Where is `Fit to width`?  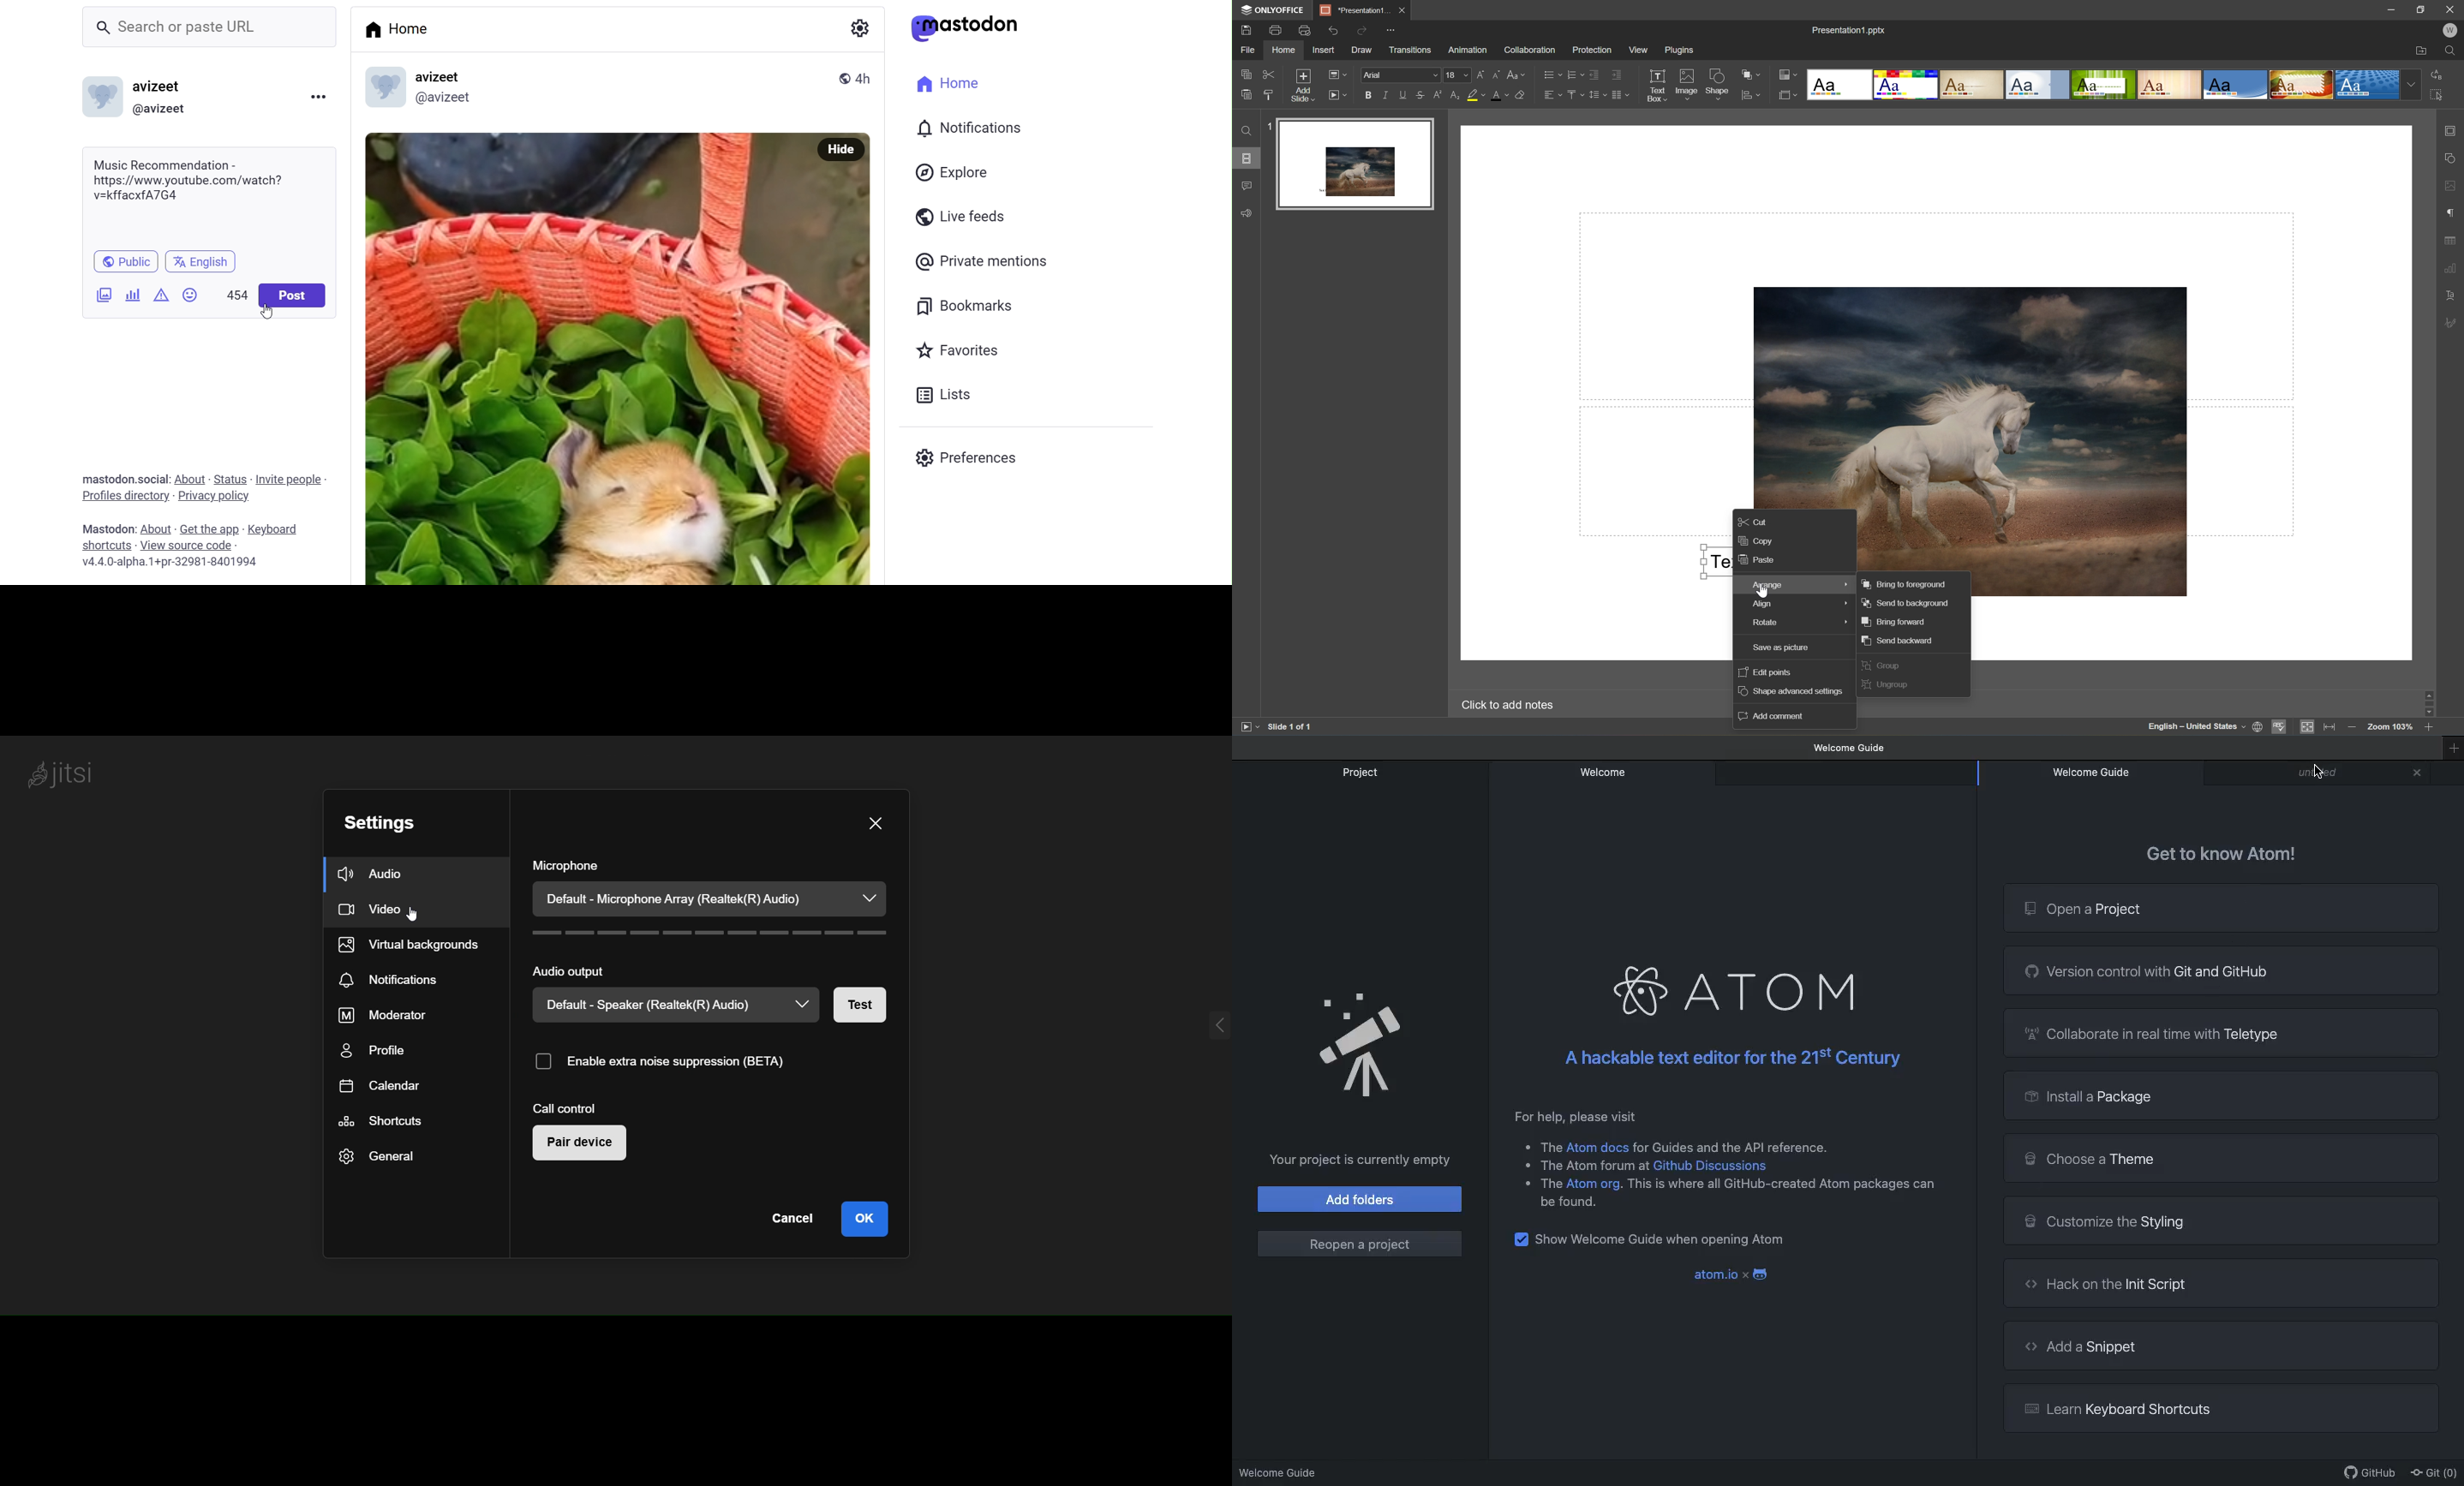 Fit to width is located at coordinates (2330, 728).